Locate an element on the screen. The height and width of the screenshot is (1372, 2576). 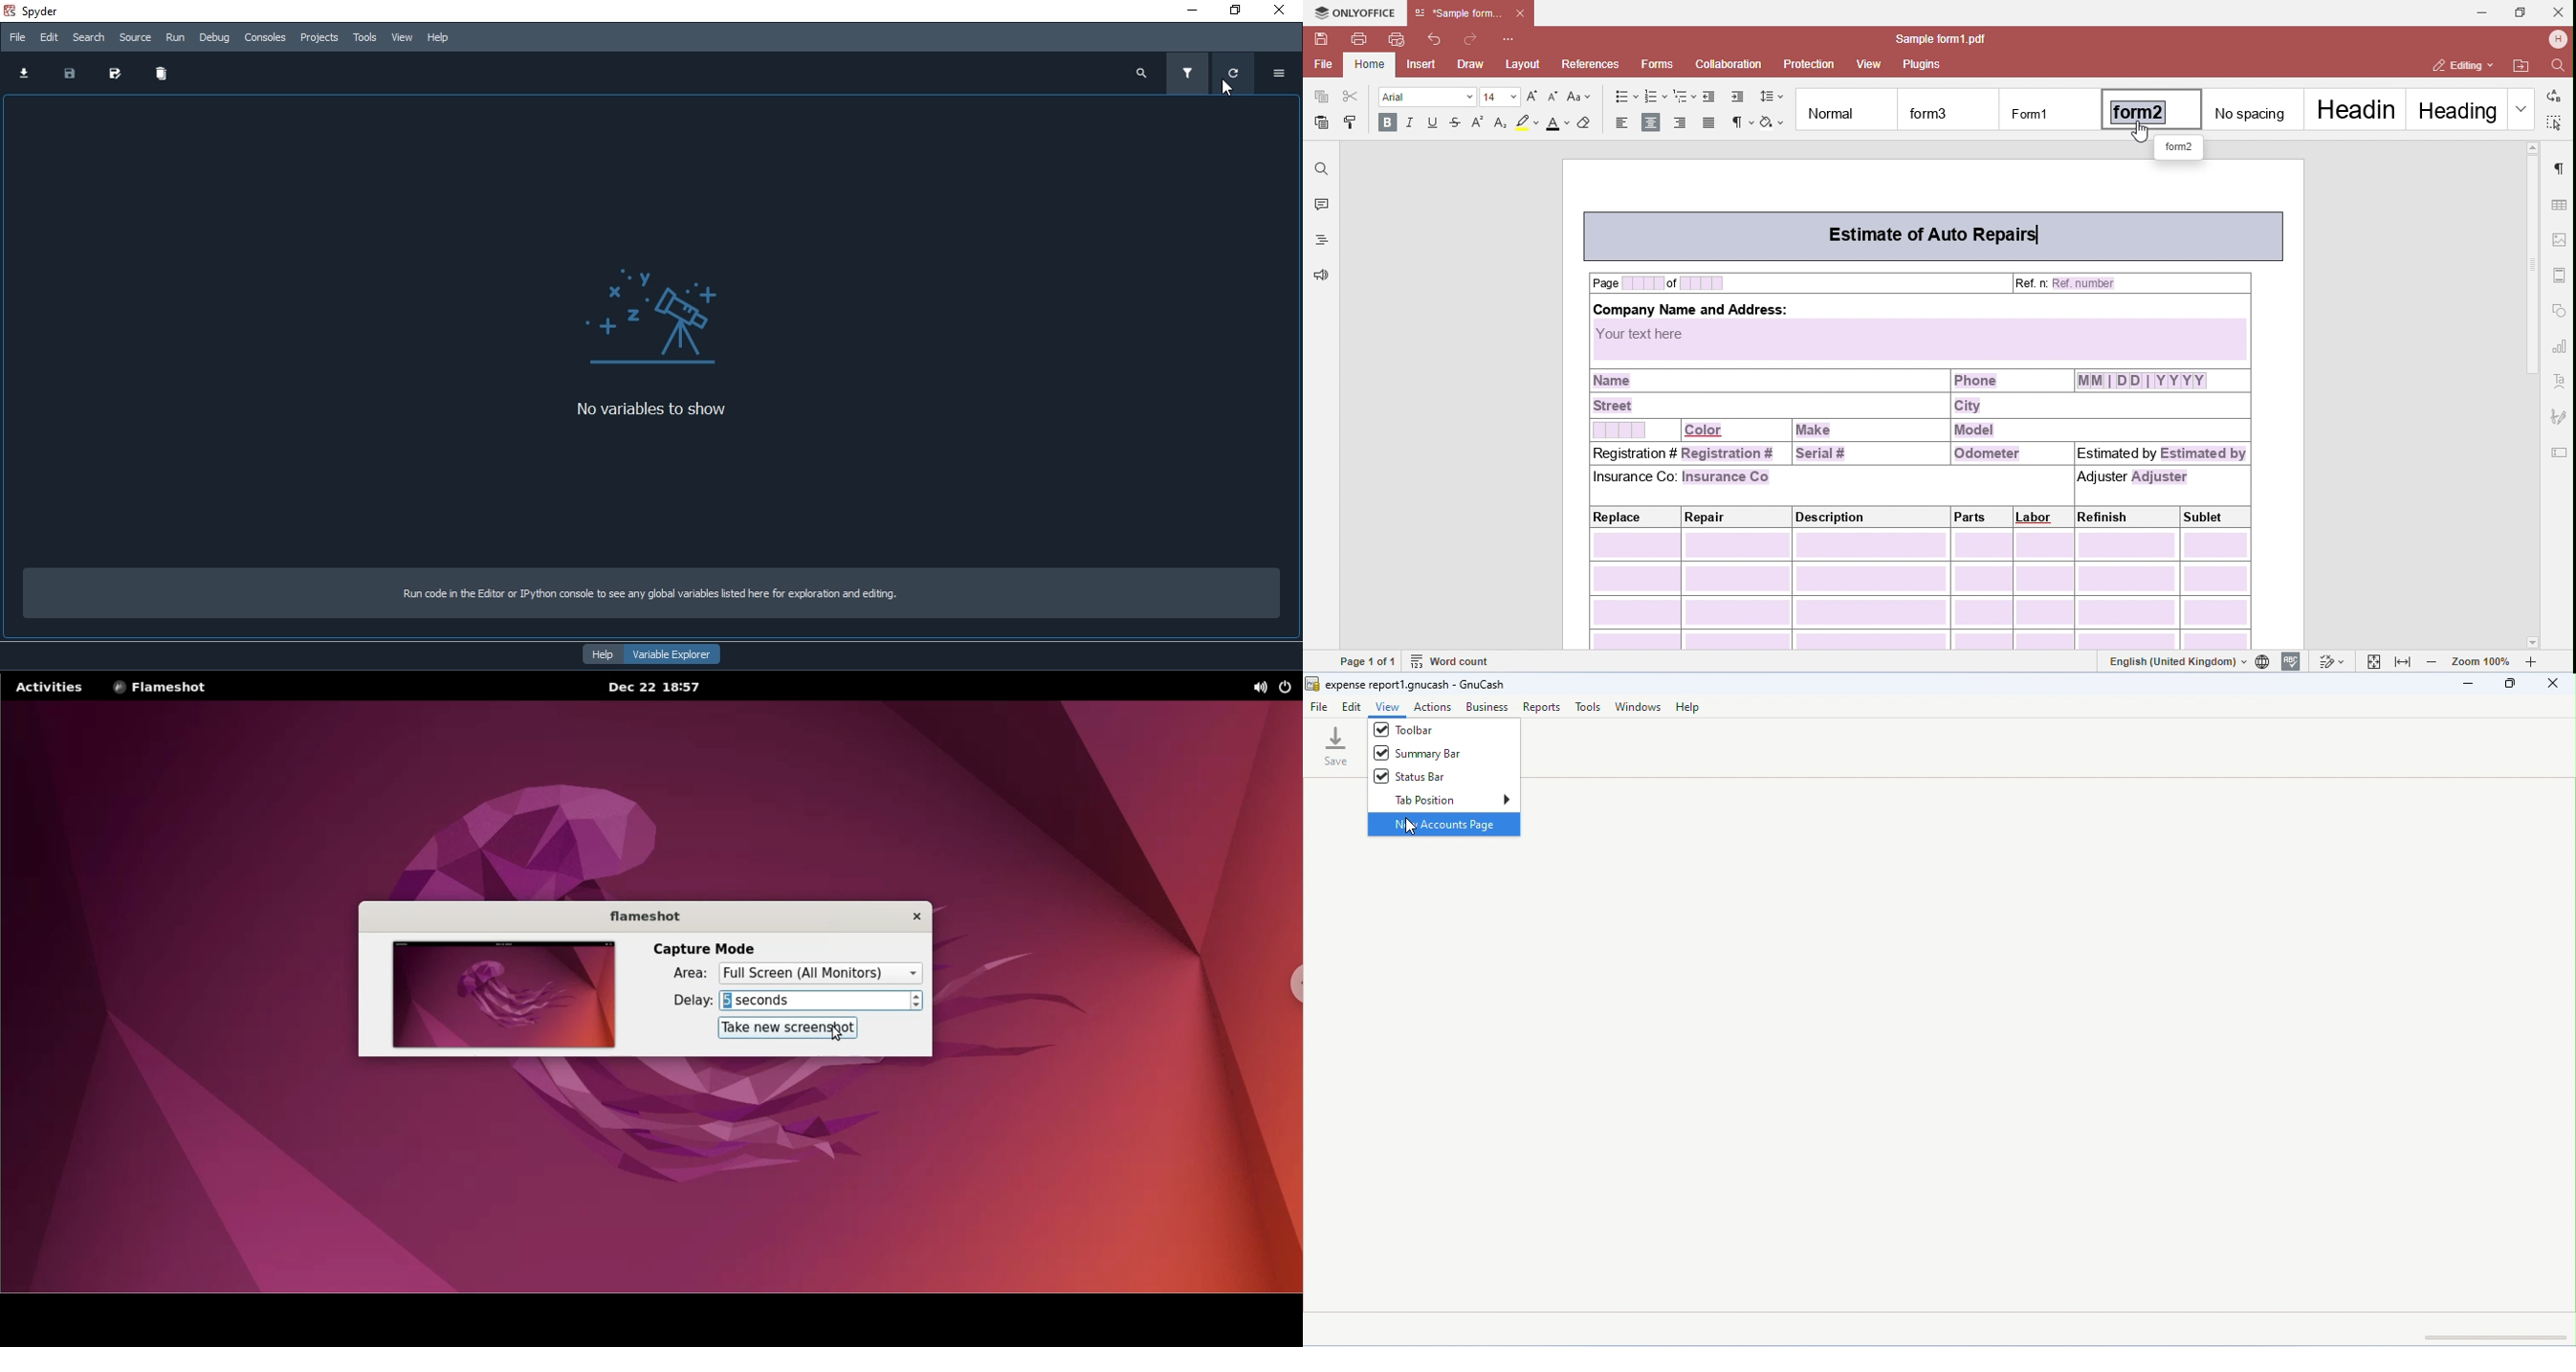
cursor is located at coordinates (1236, 86).